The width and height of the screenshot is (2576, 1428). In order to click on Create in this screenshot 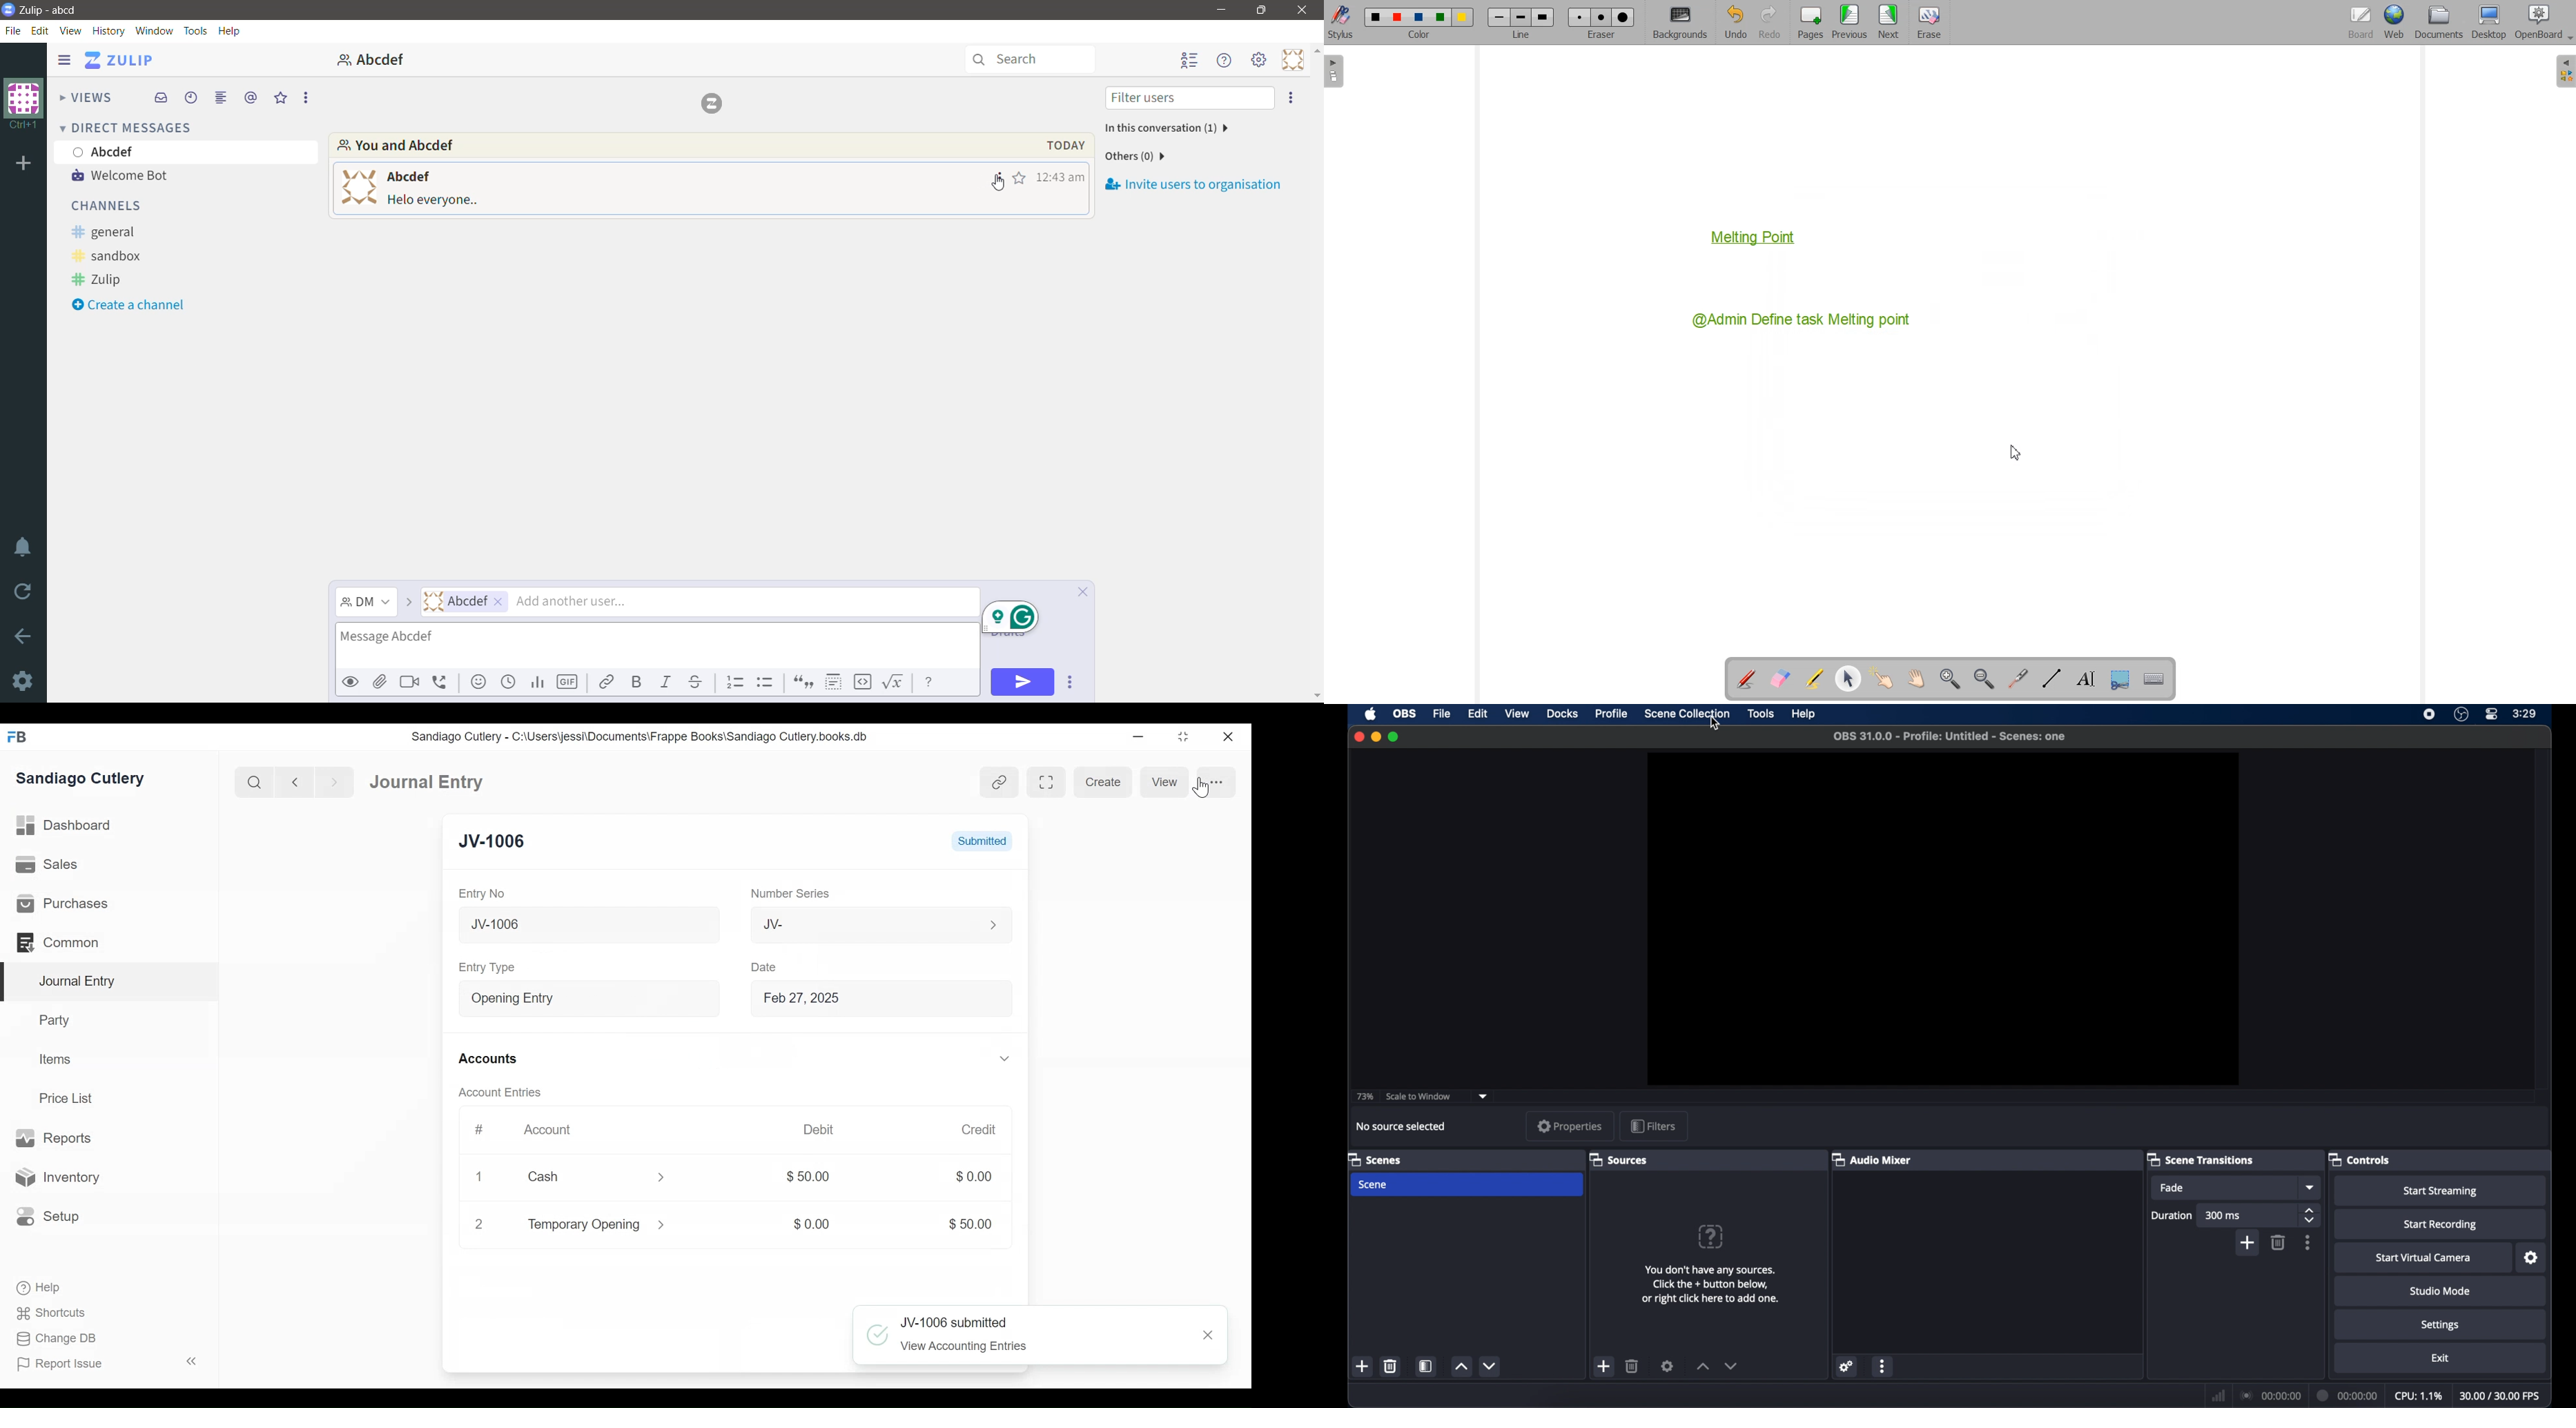, I will do `click(1104, 782)`.